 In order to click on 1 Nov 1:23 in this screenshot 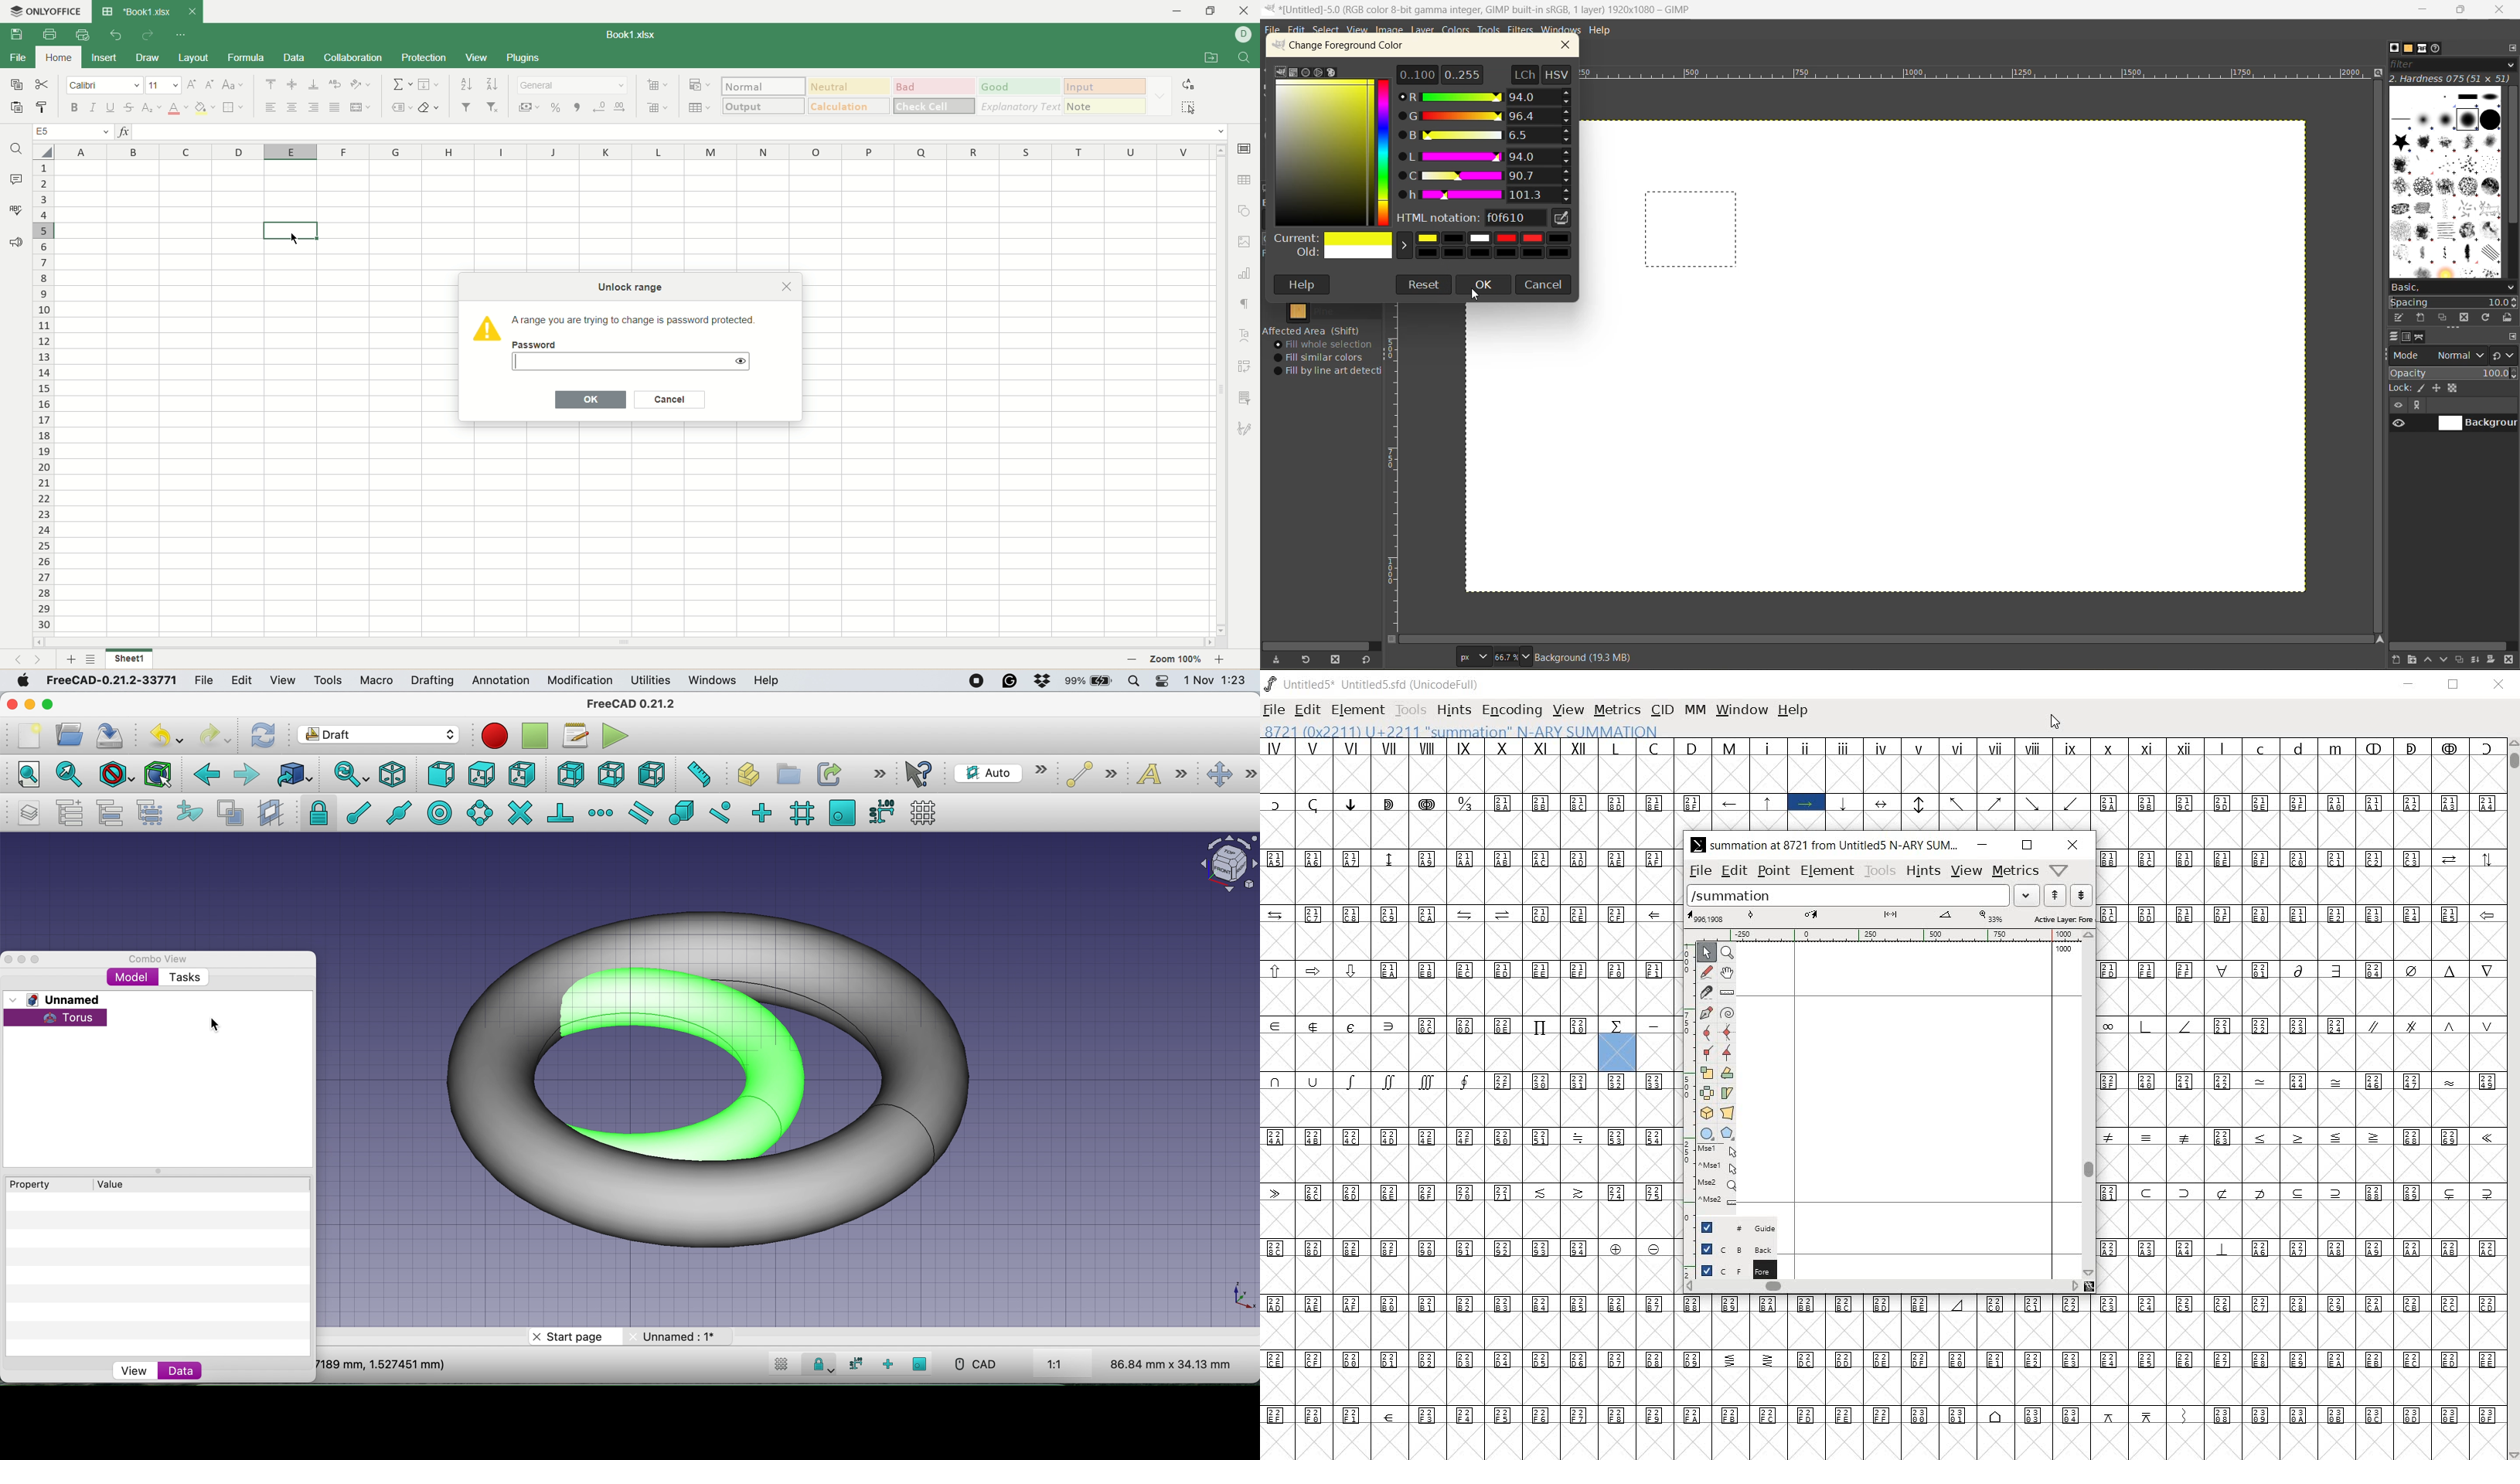, I will do `click(1214, 681)`.